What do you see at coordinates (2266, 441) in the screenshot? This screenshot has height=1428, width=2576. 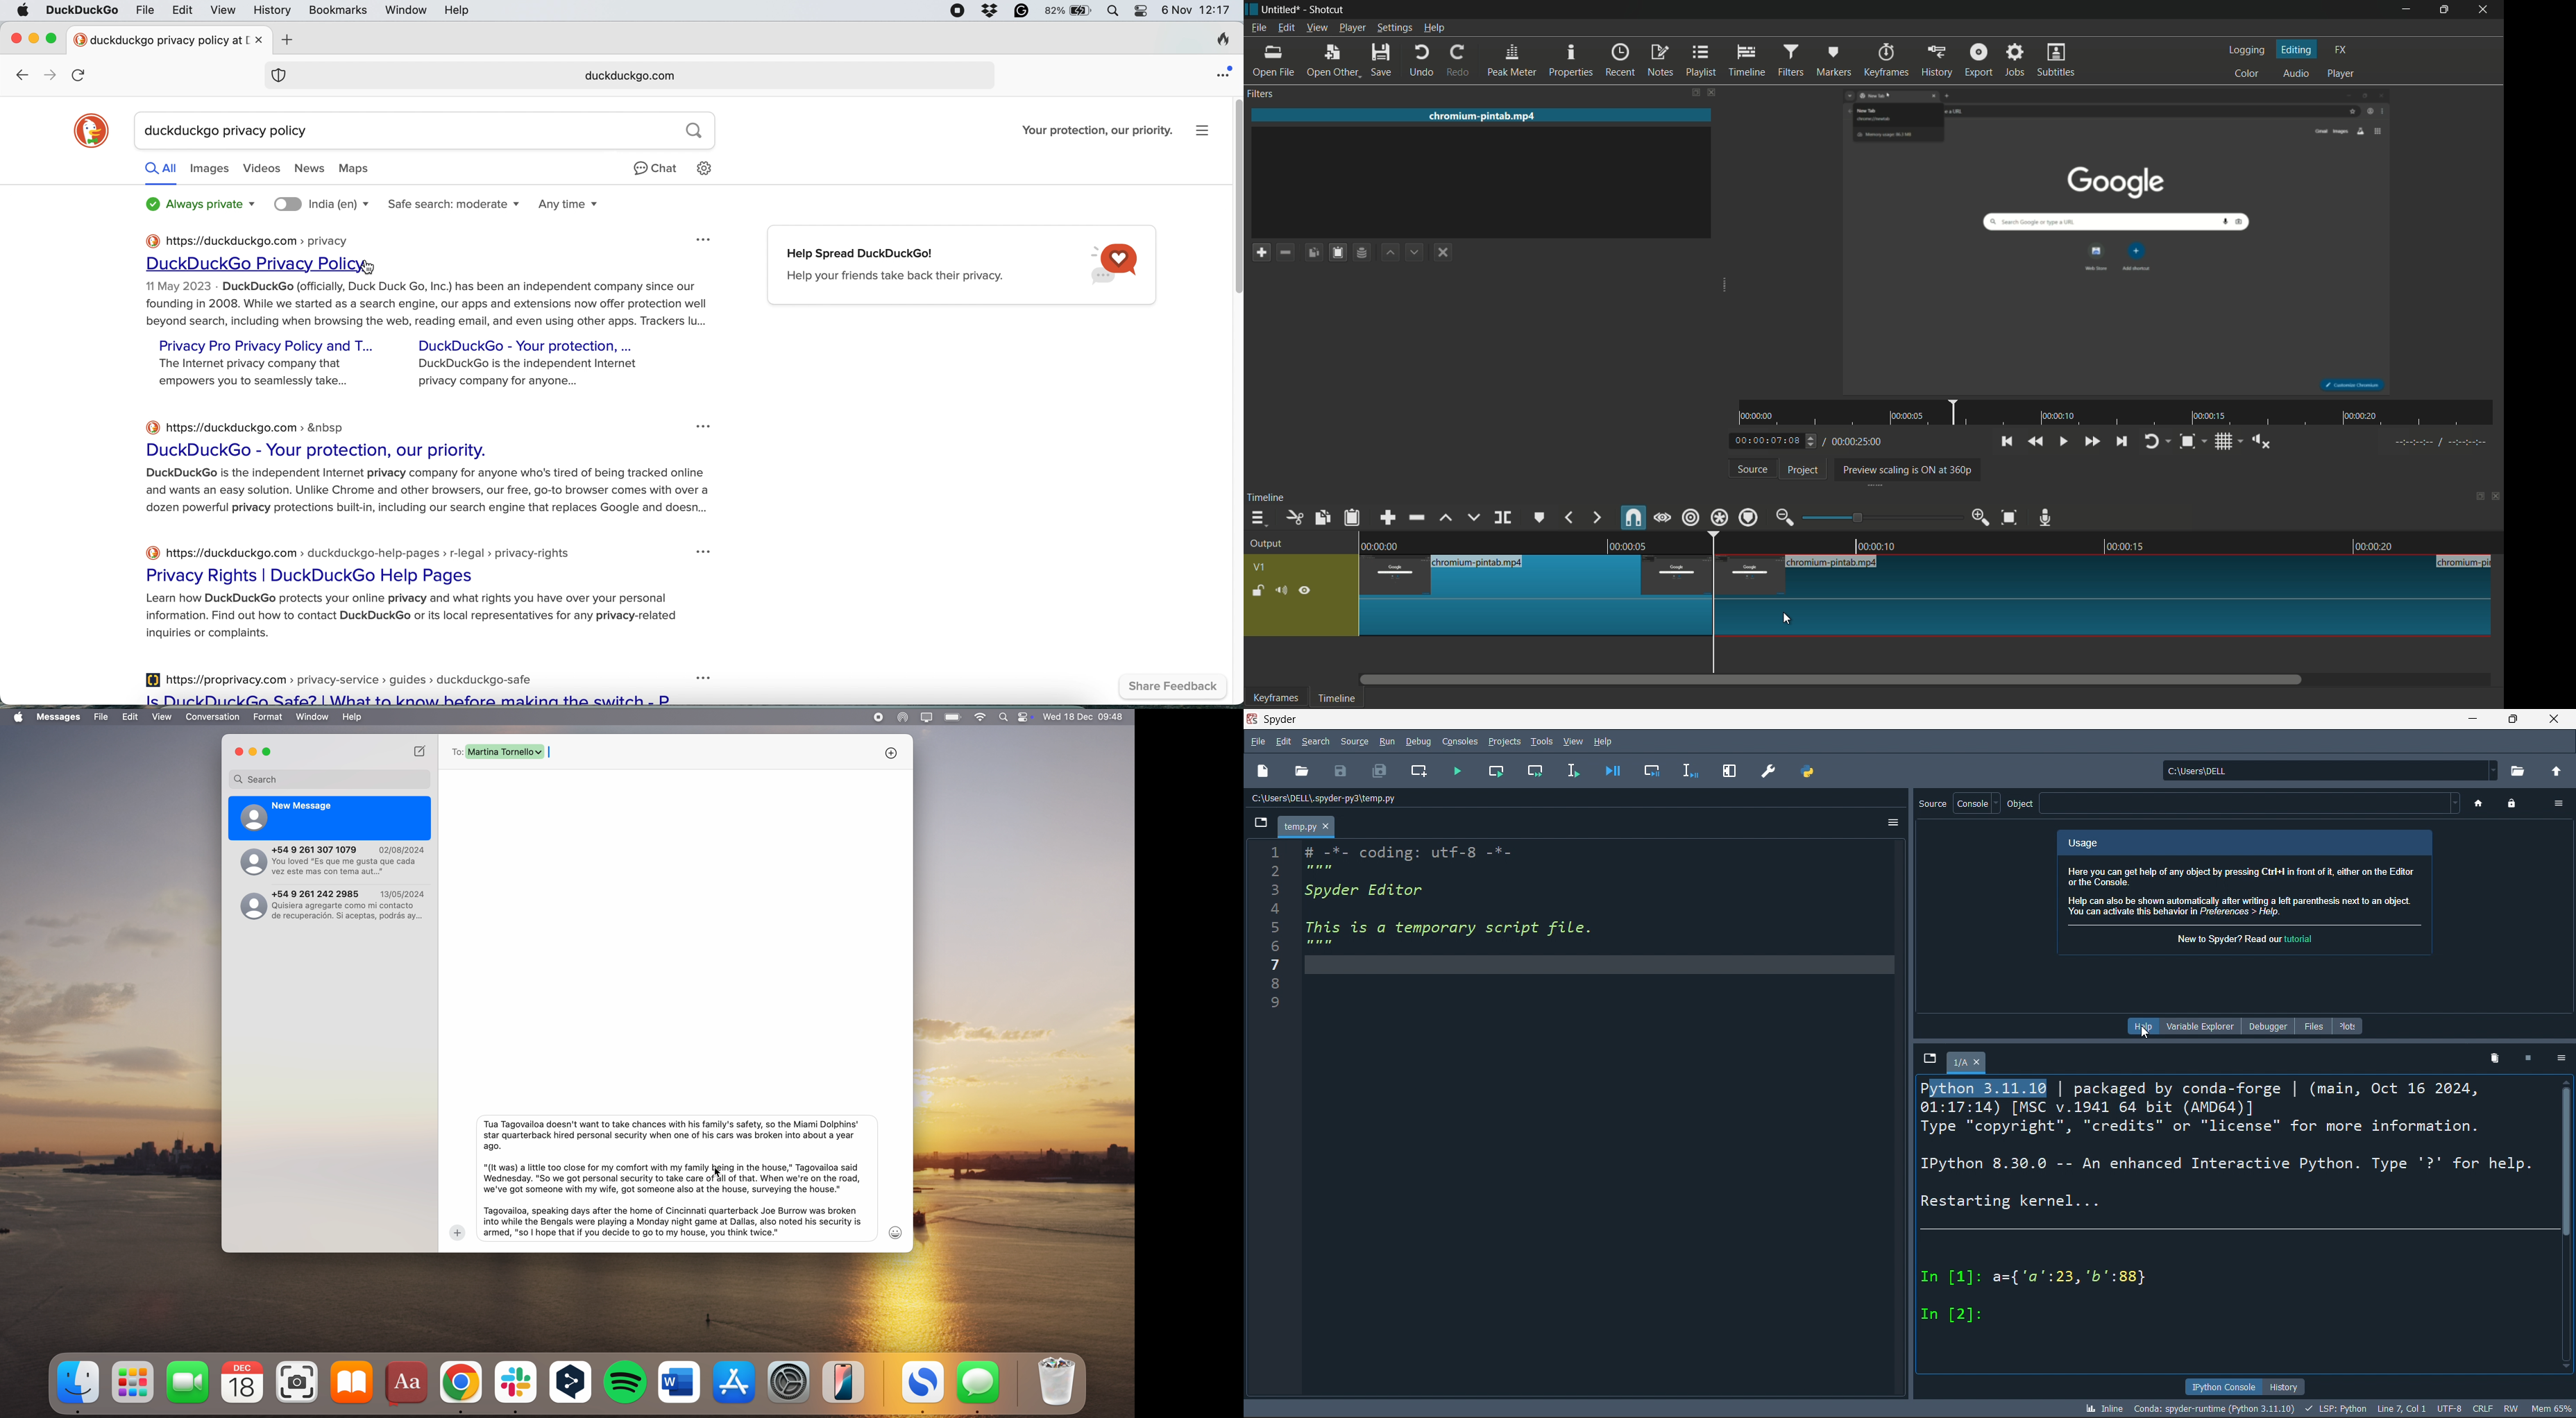 I see `show volume control` at bounding box center [2266, 441].